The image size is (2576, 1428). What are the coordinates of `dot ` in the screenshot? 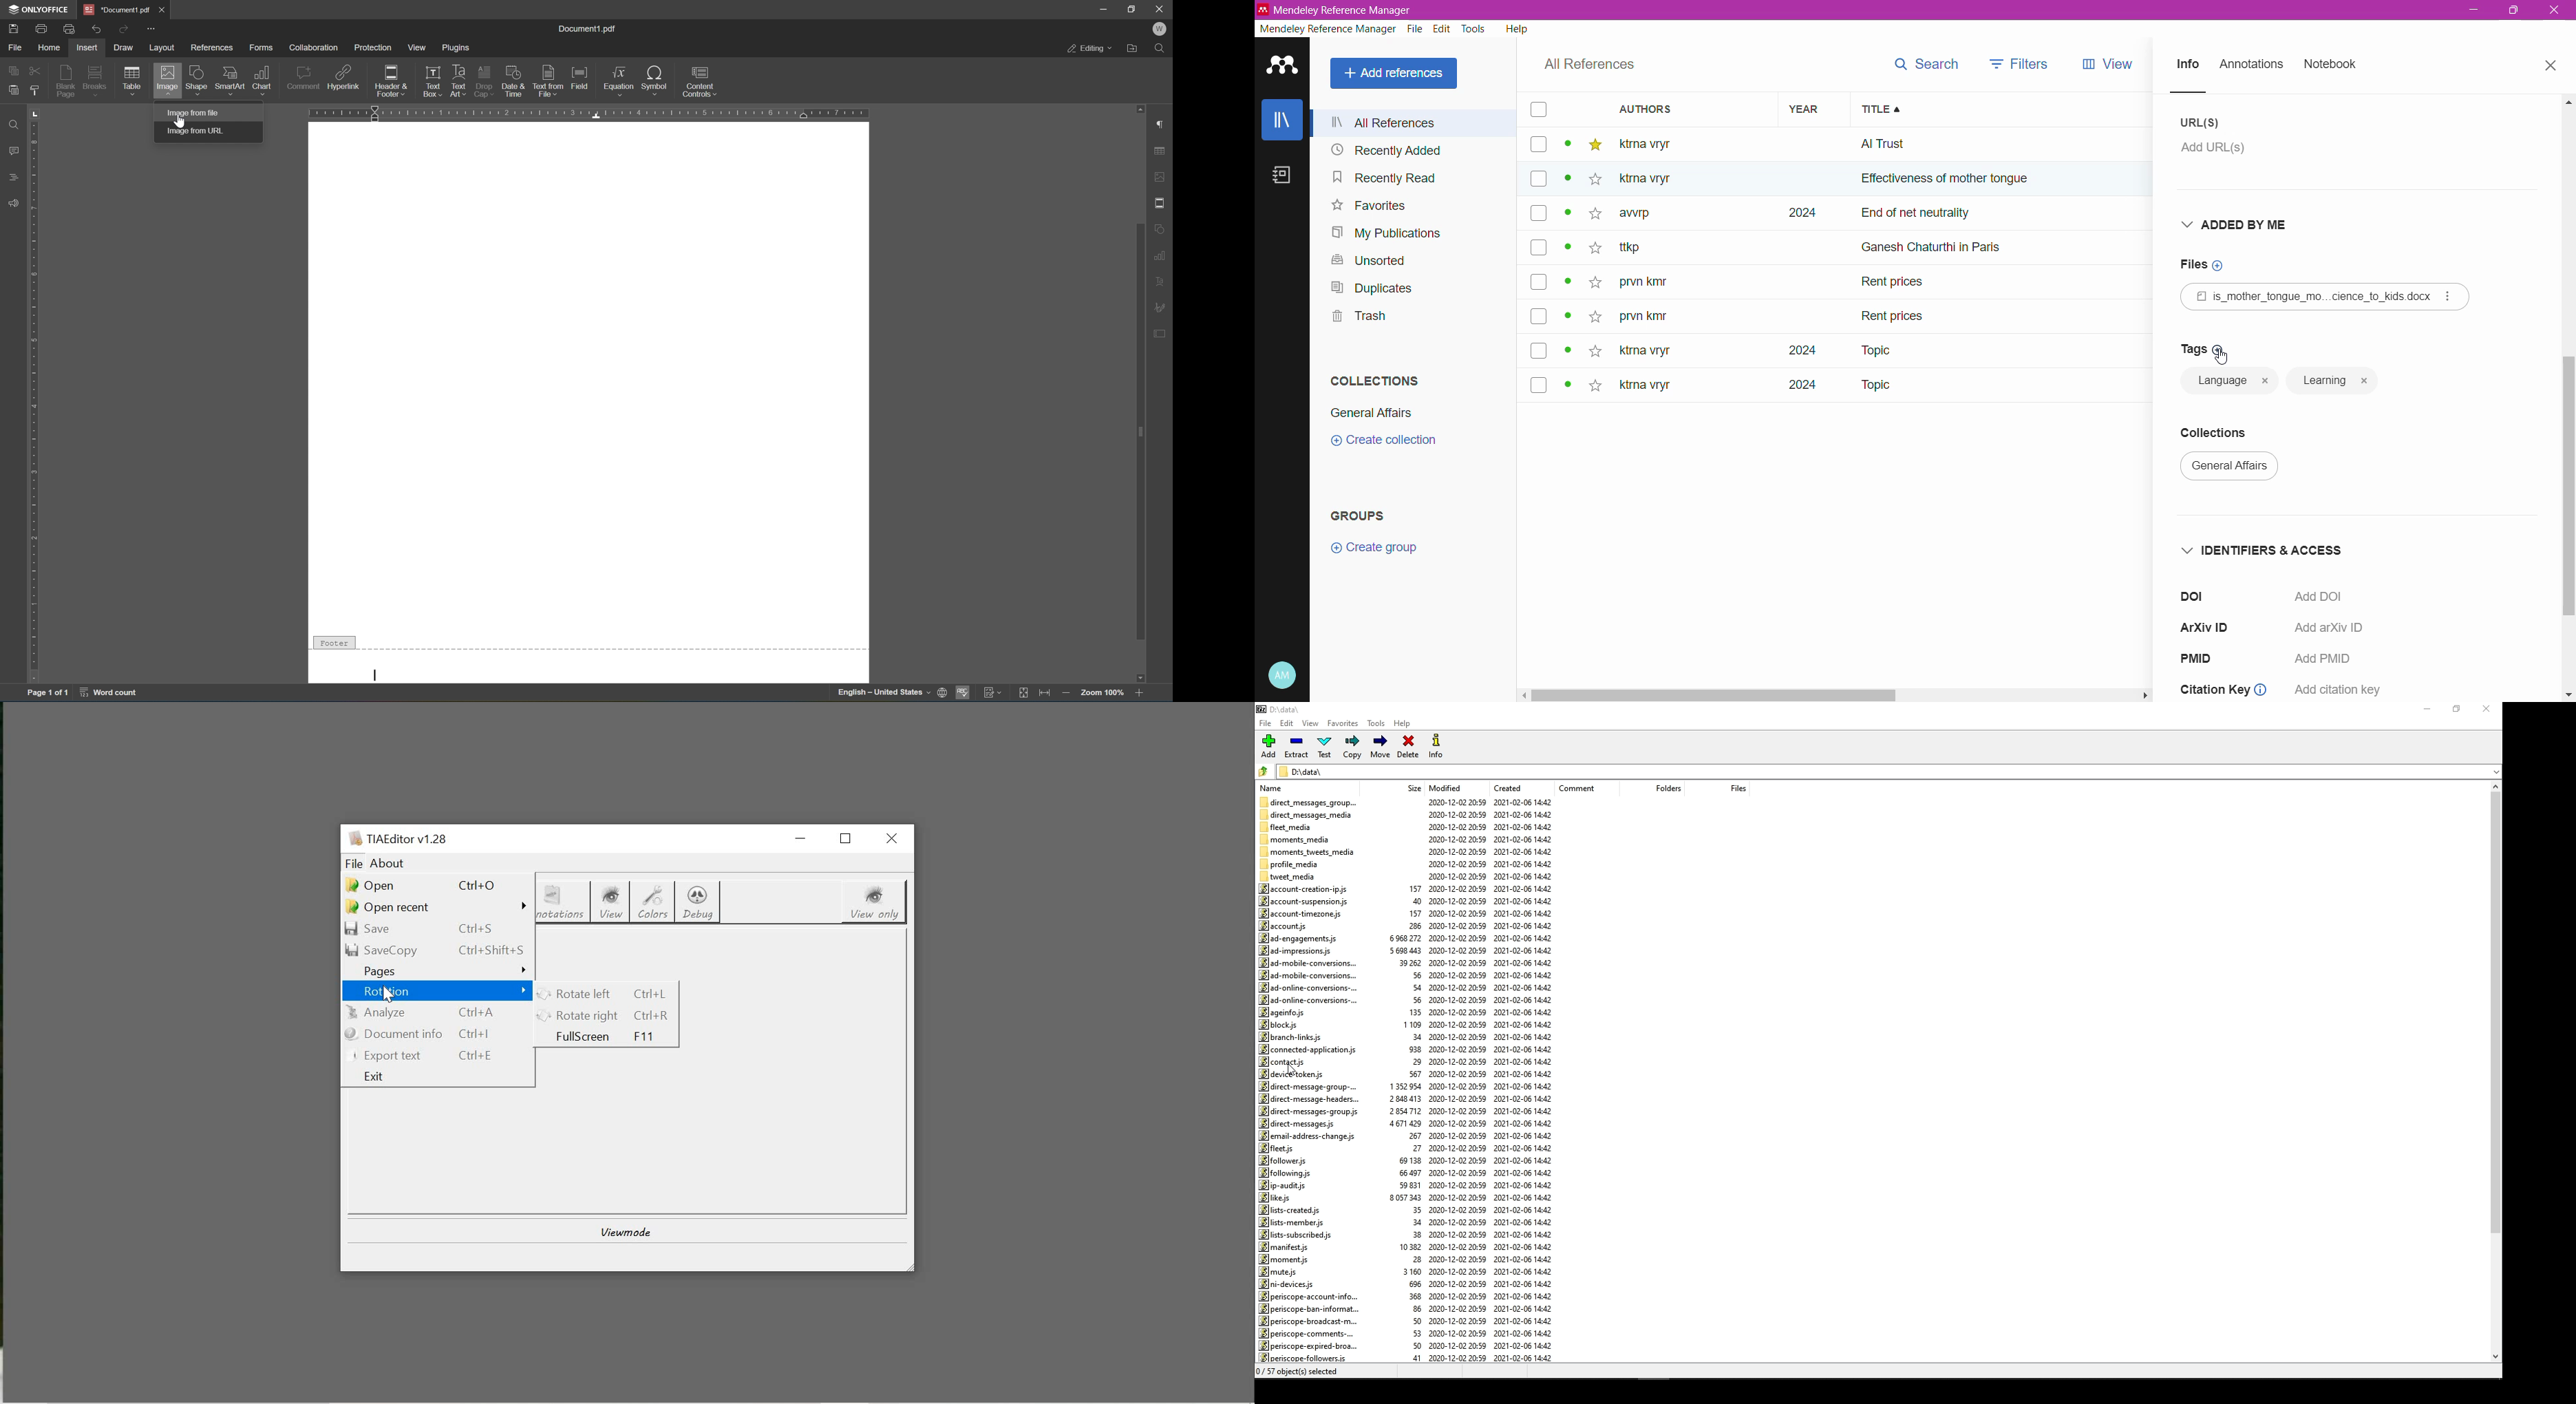 It's located at (1564, 387).